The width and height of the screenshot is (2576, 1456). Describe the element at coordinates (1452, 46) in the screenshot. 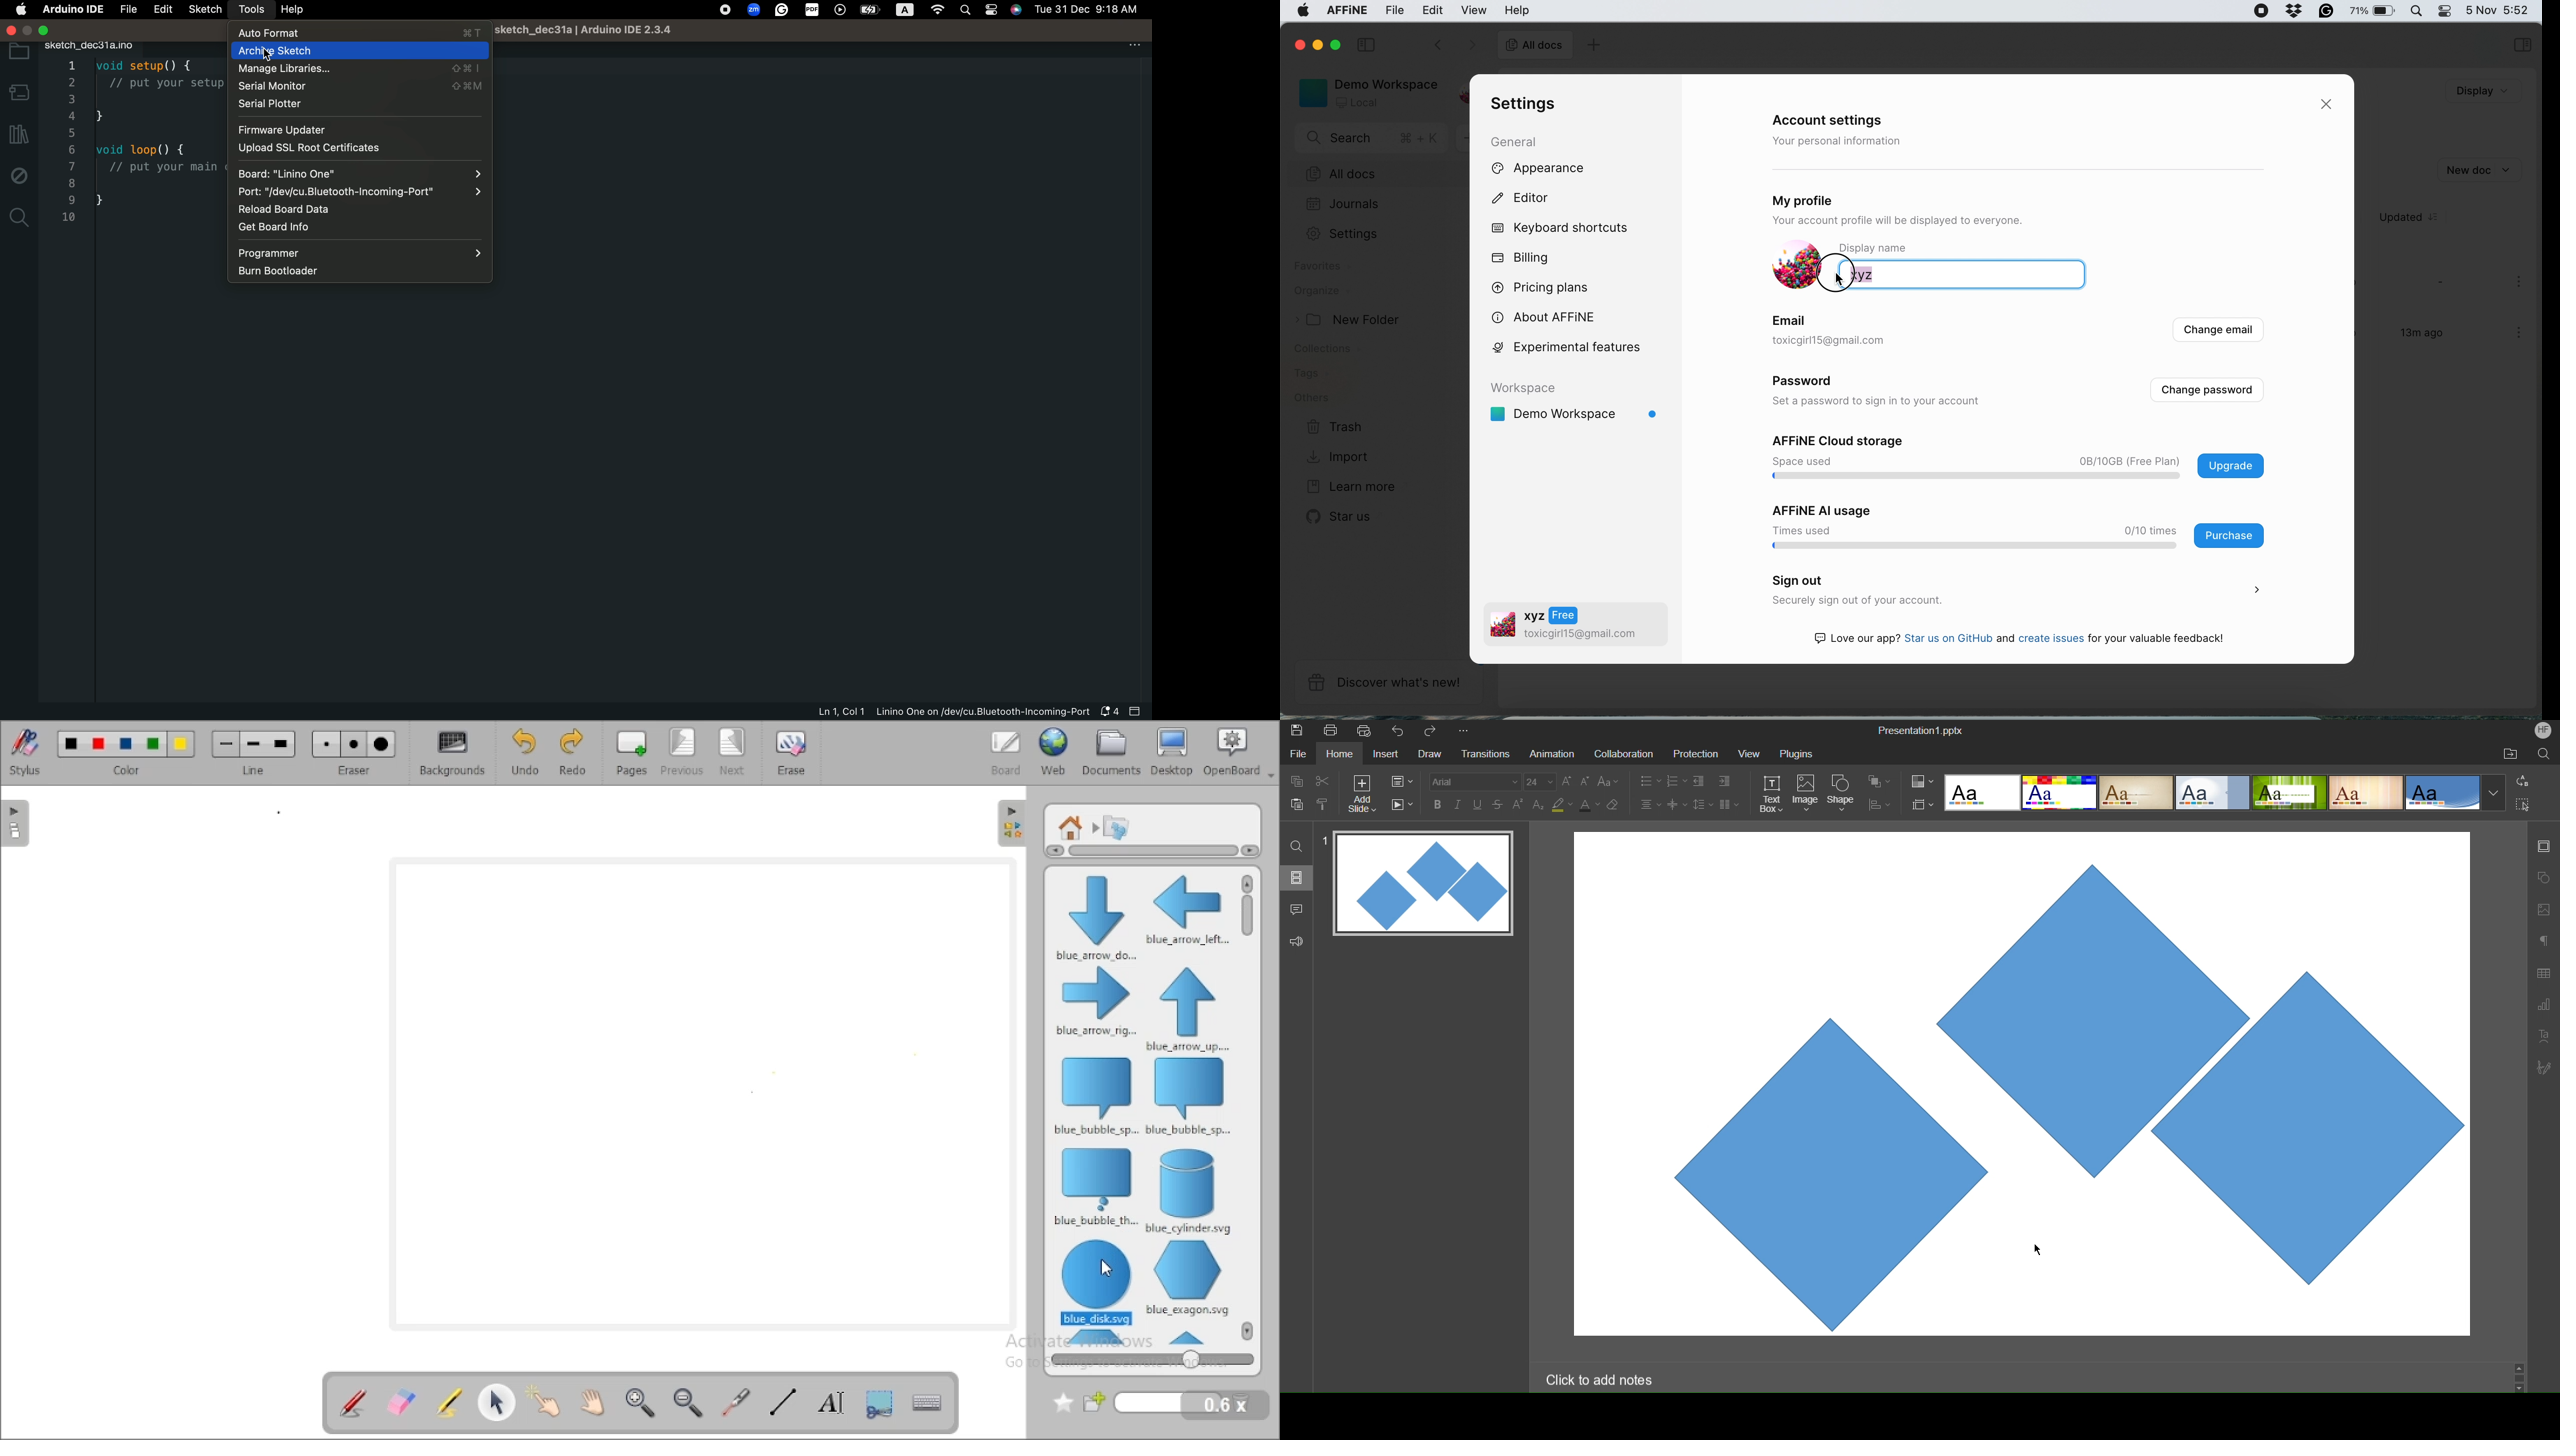

I see `switch between documents` at that location.